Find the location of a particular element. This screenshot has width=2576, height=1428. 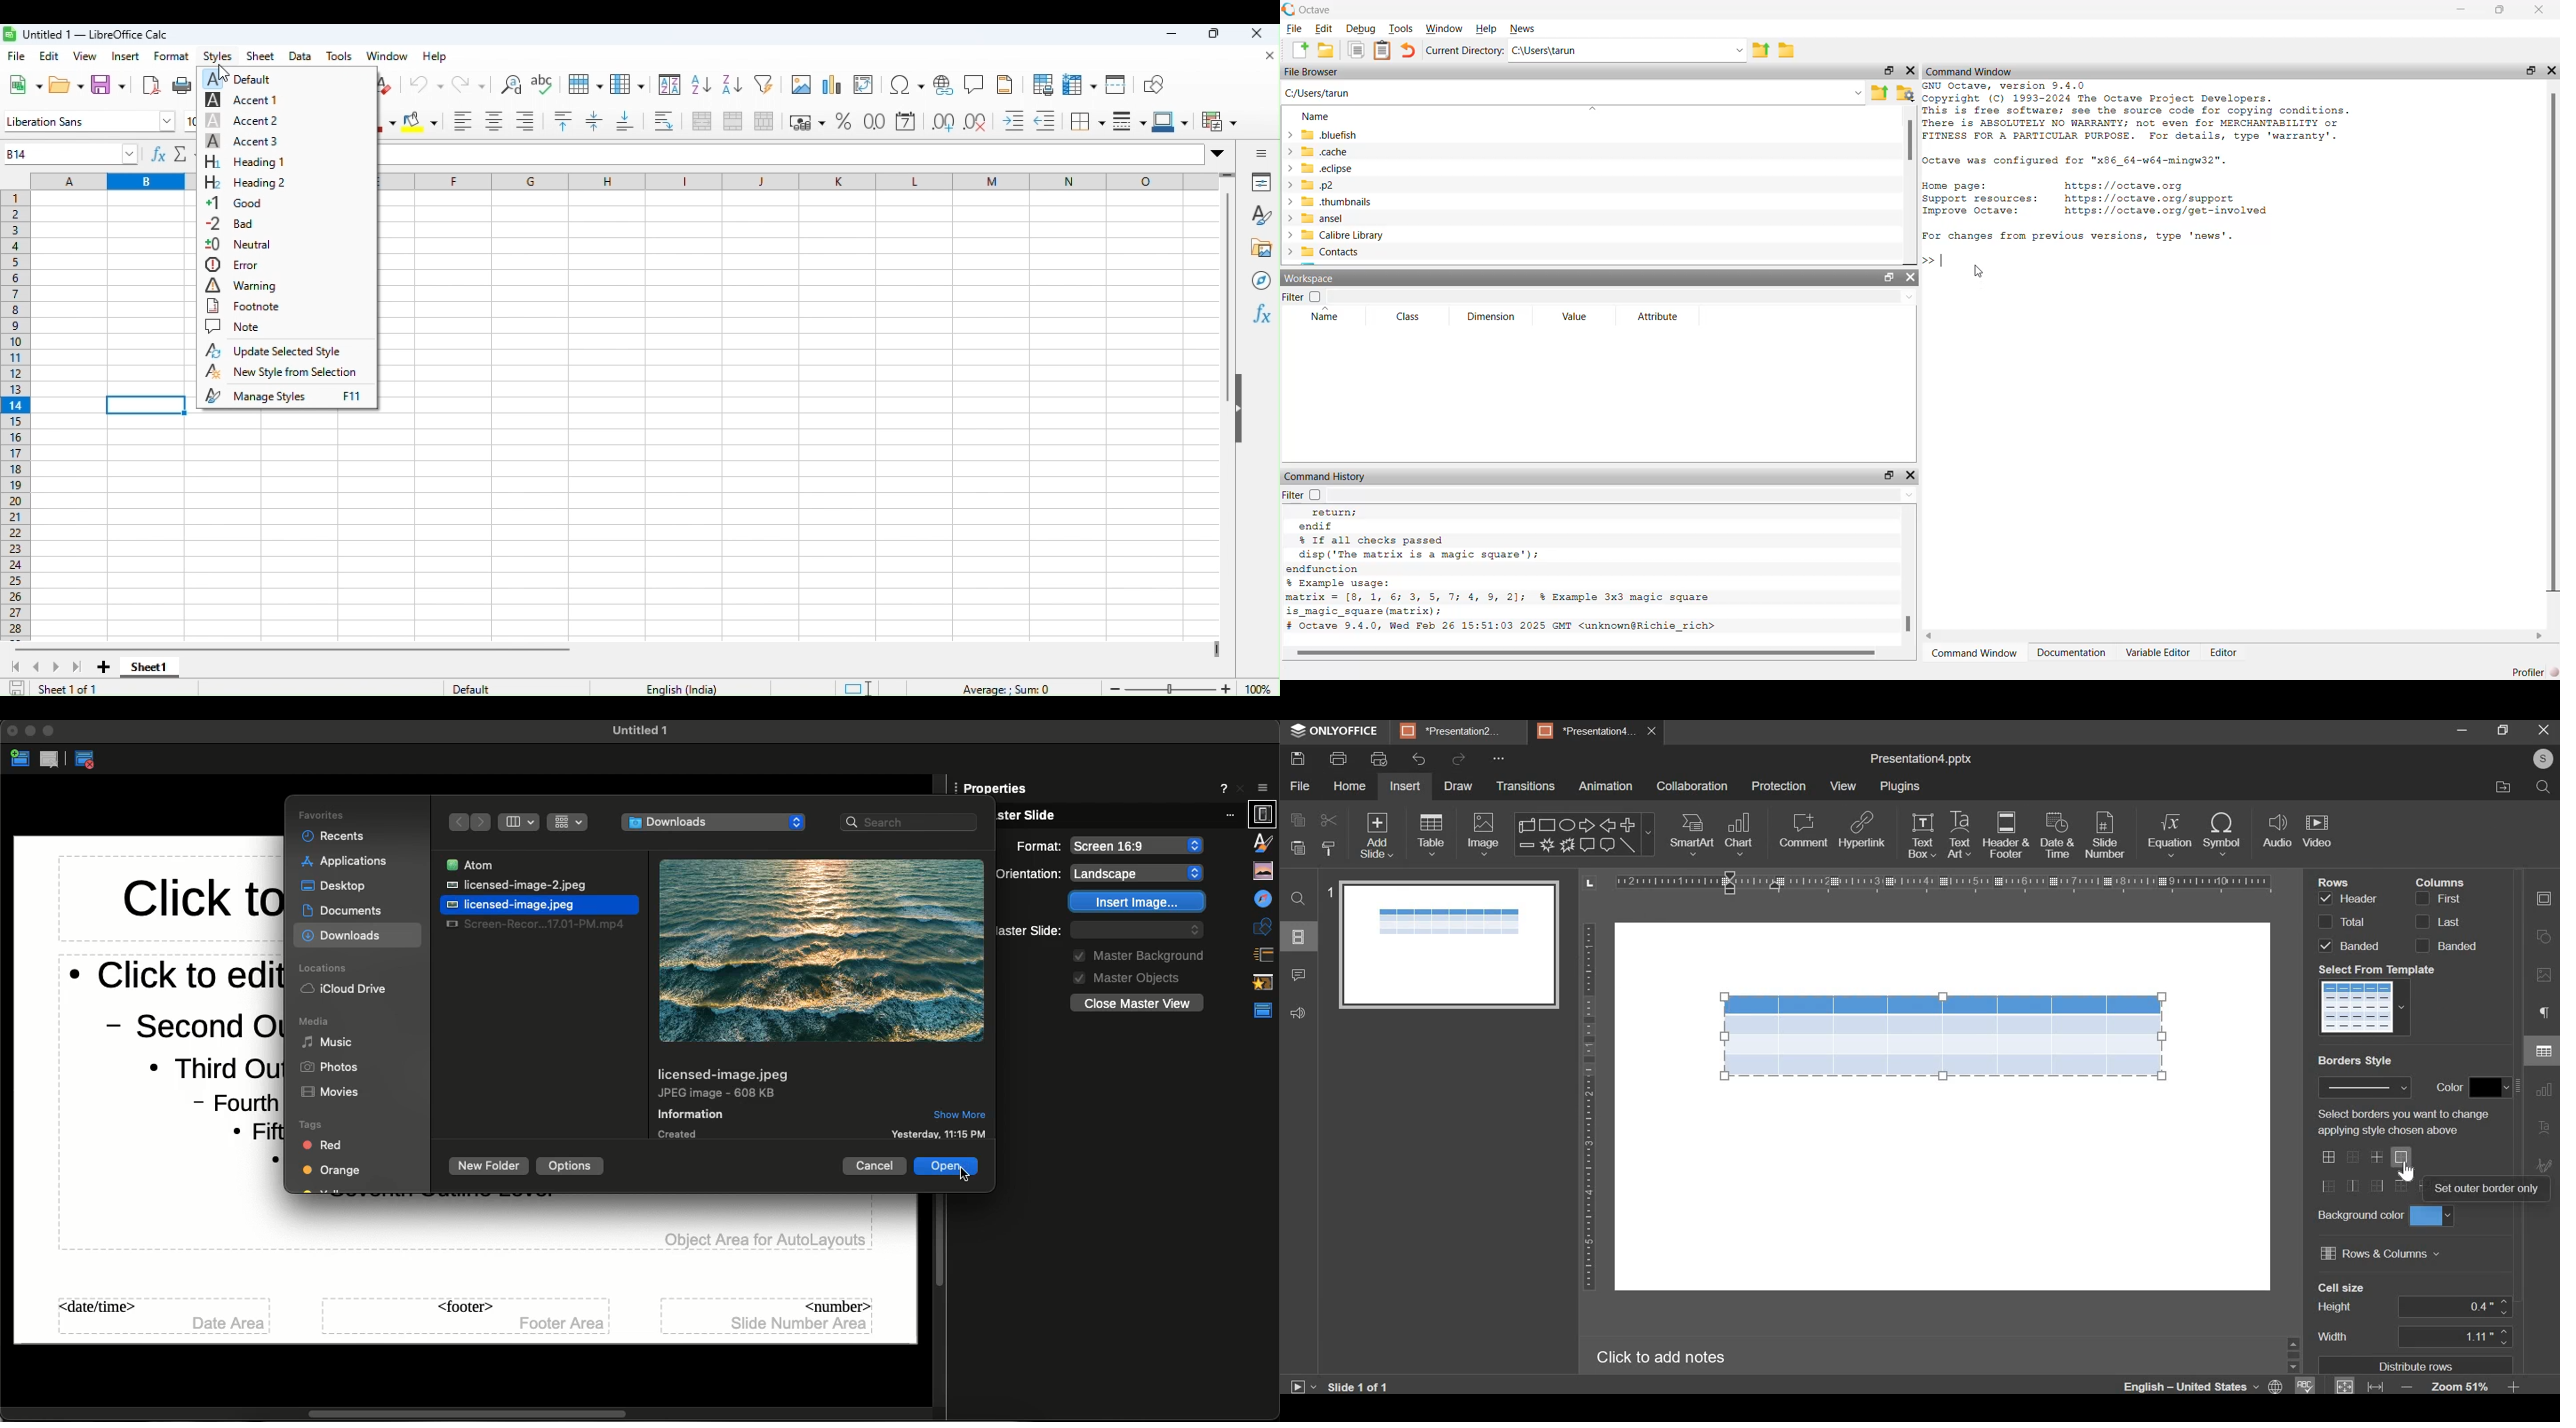

Orange is located at coordinates (331, 1172).